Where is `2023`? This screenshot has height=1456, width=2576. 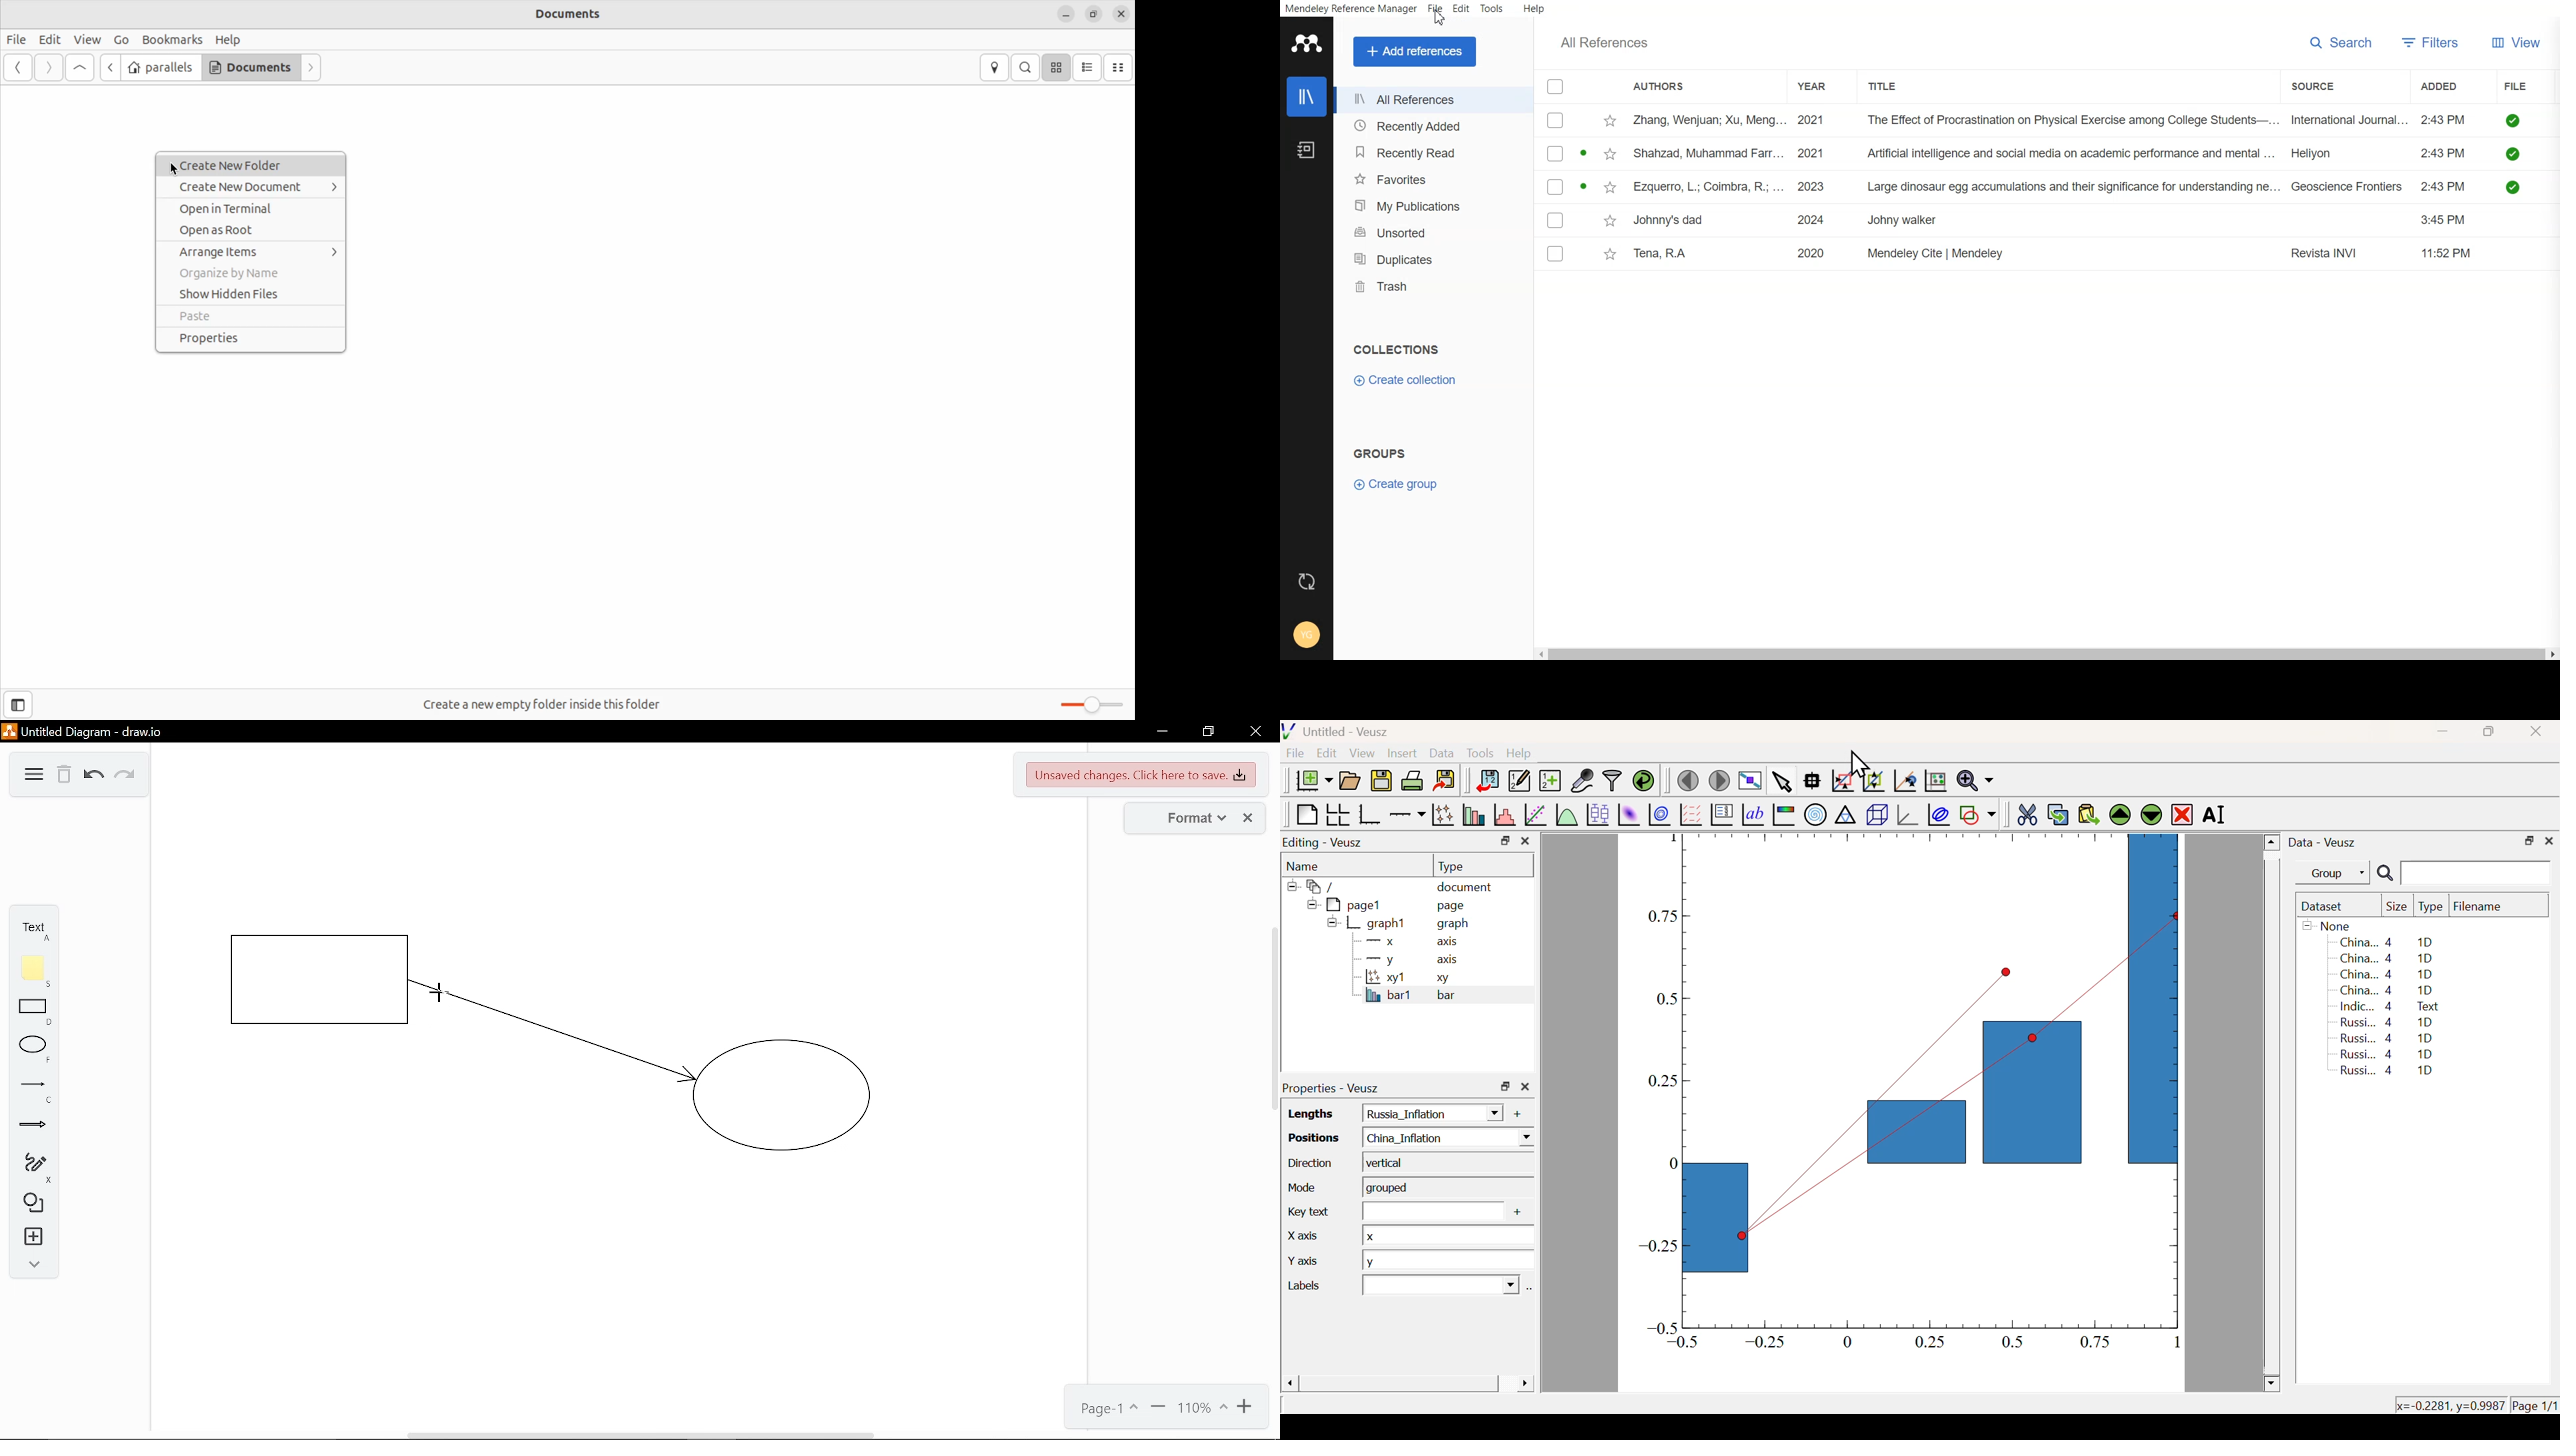
2023 is located at coordinates (1814, 186).